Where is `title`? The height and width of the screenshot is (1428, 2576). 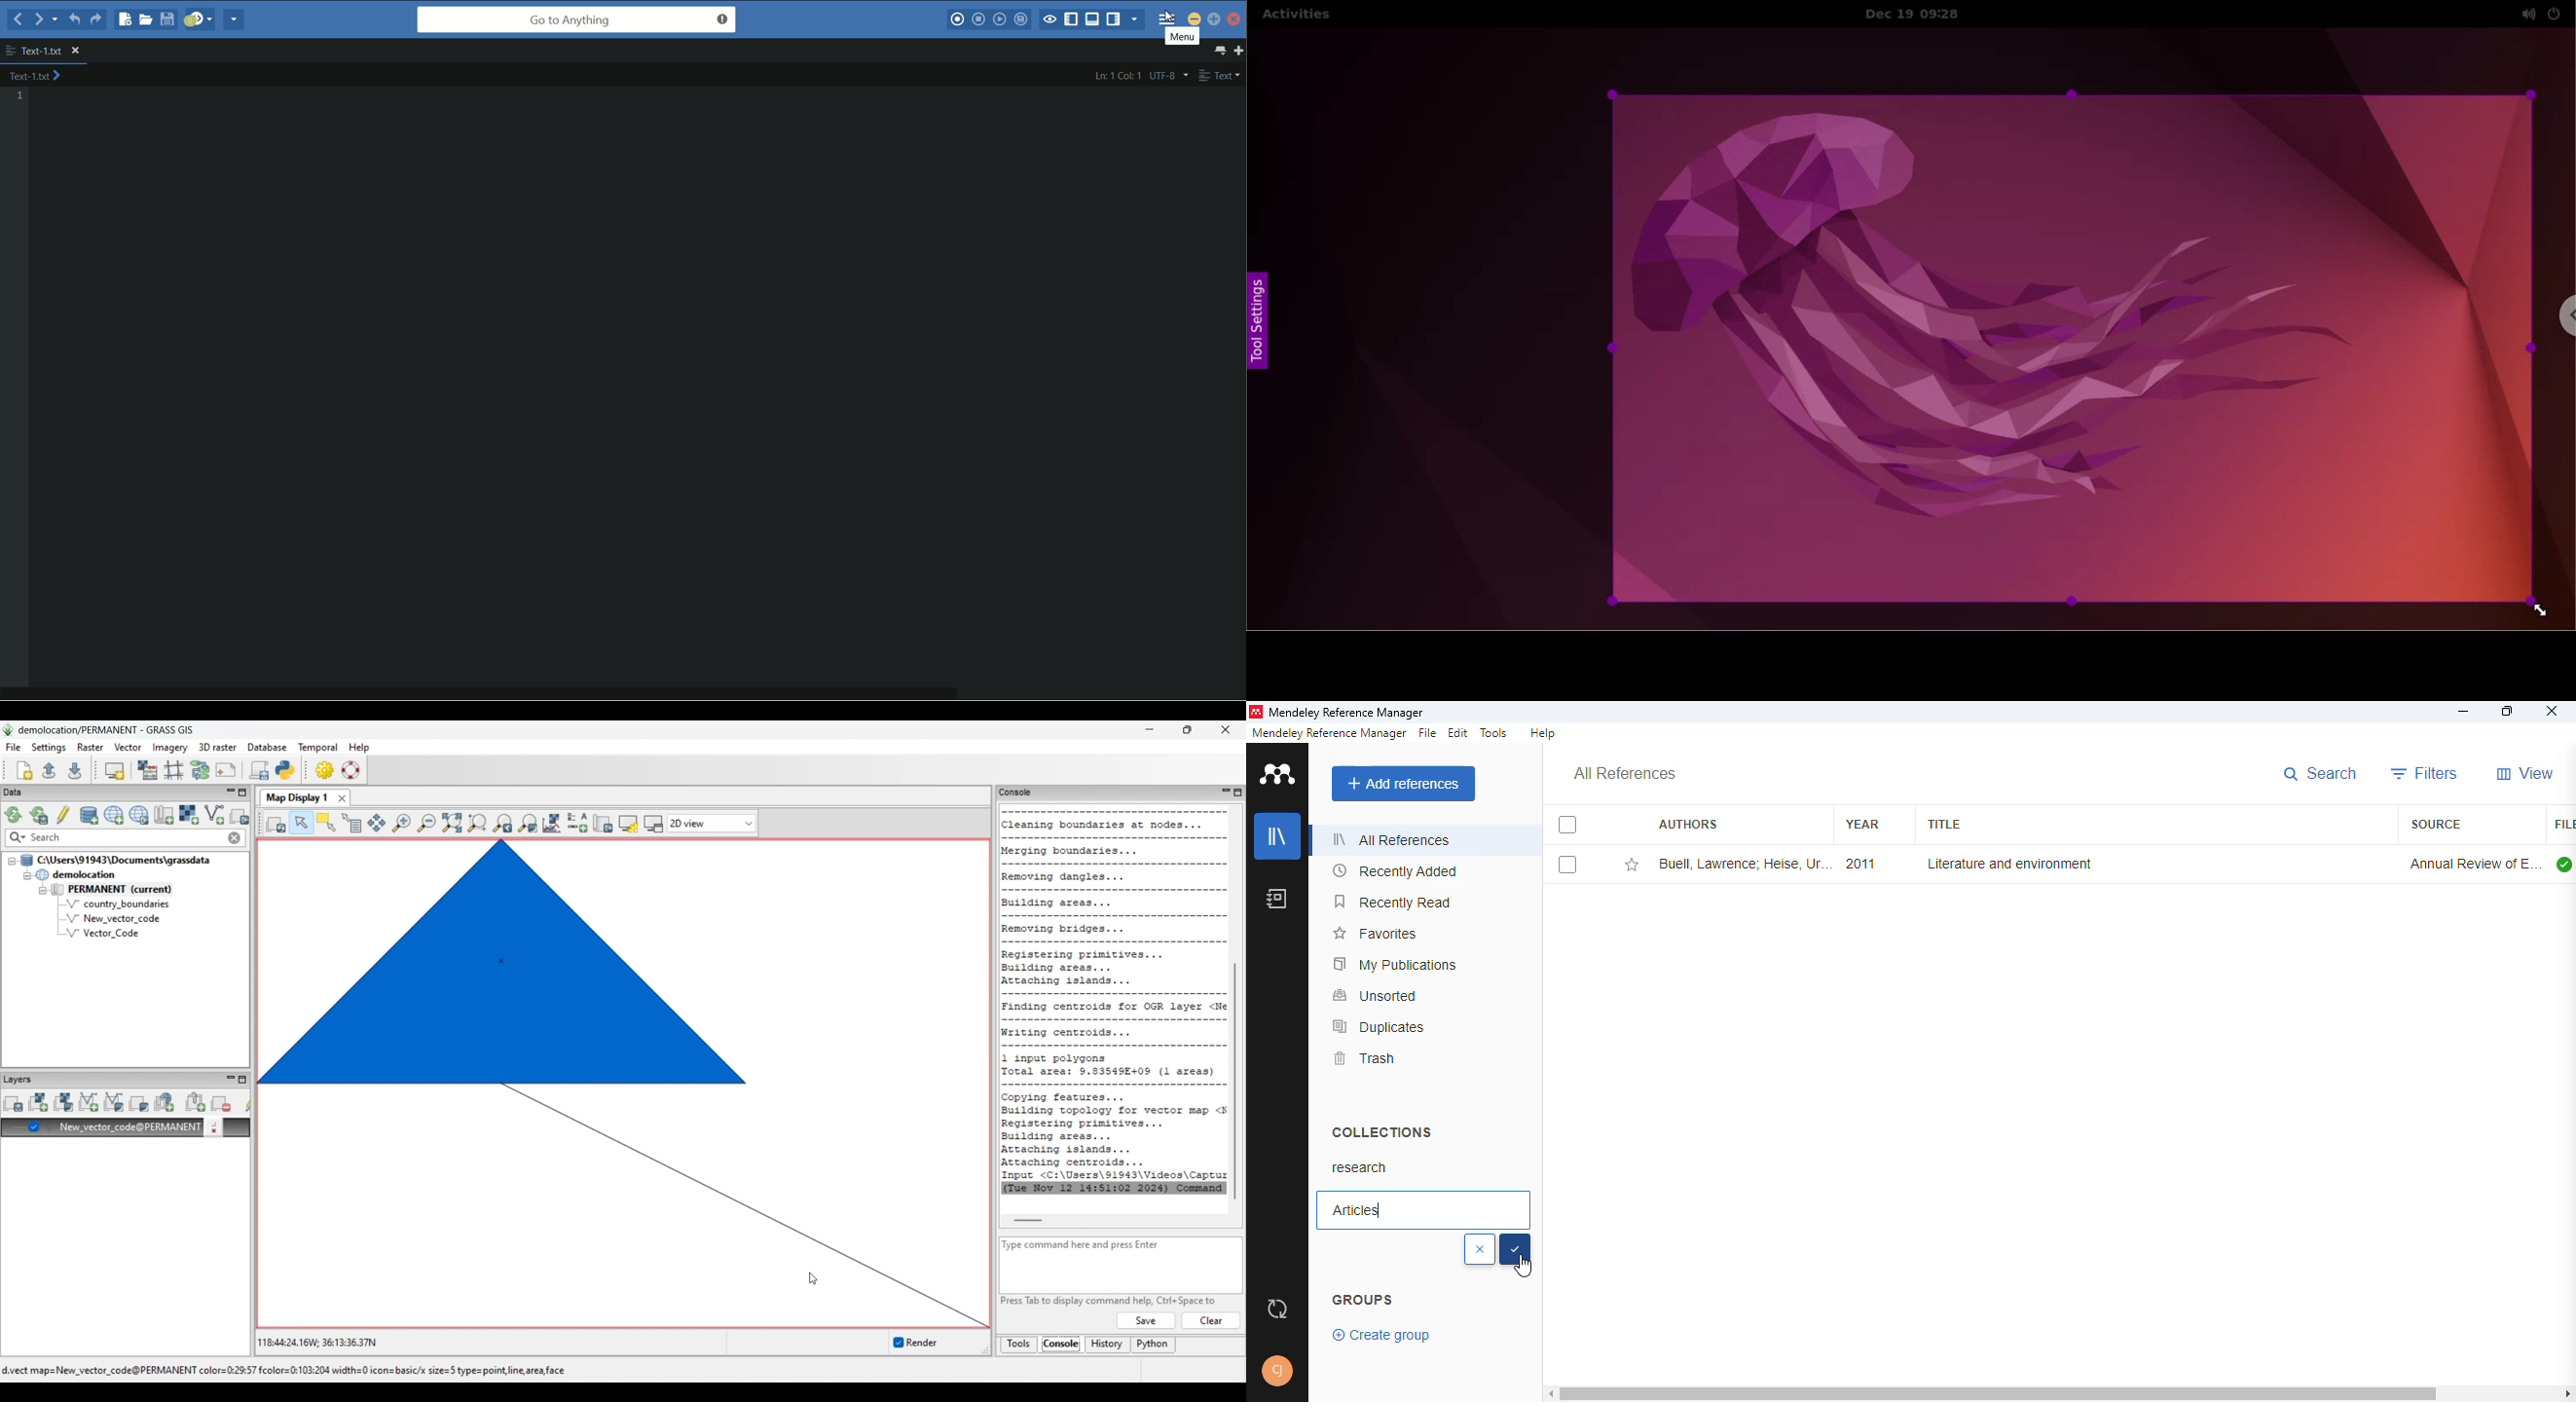
title is located at coordinates (1942, 825).